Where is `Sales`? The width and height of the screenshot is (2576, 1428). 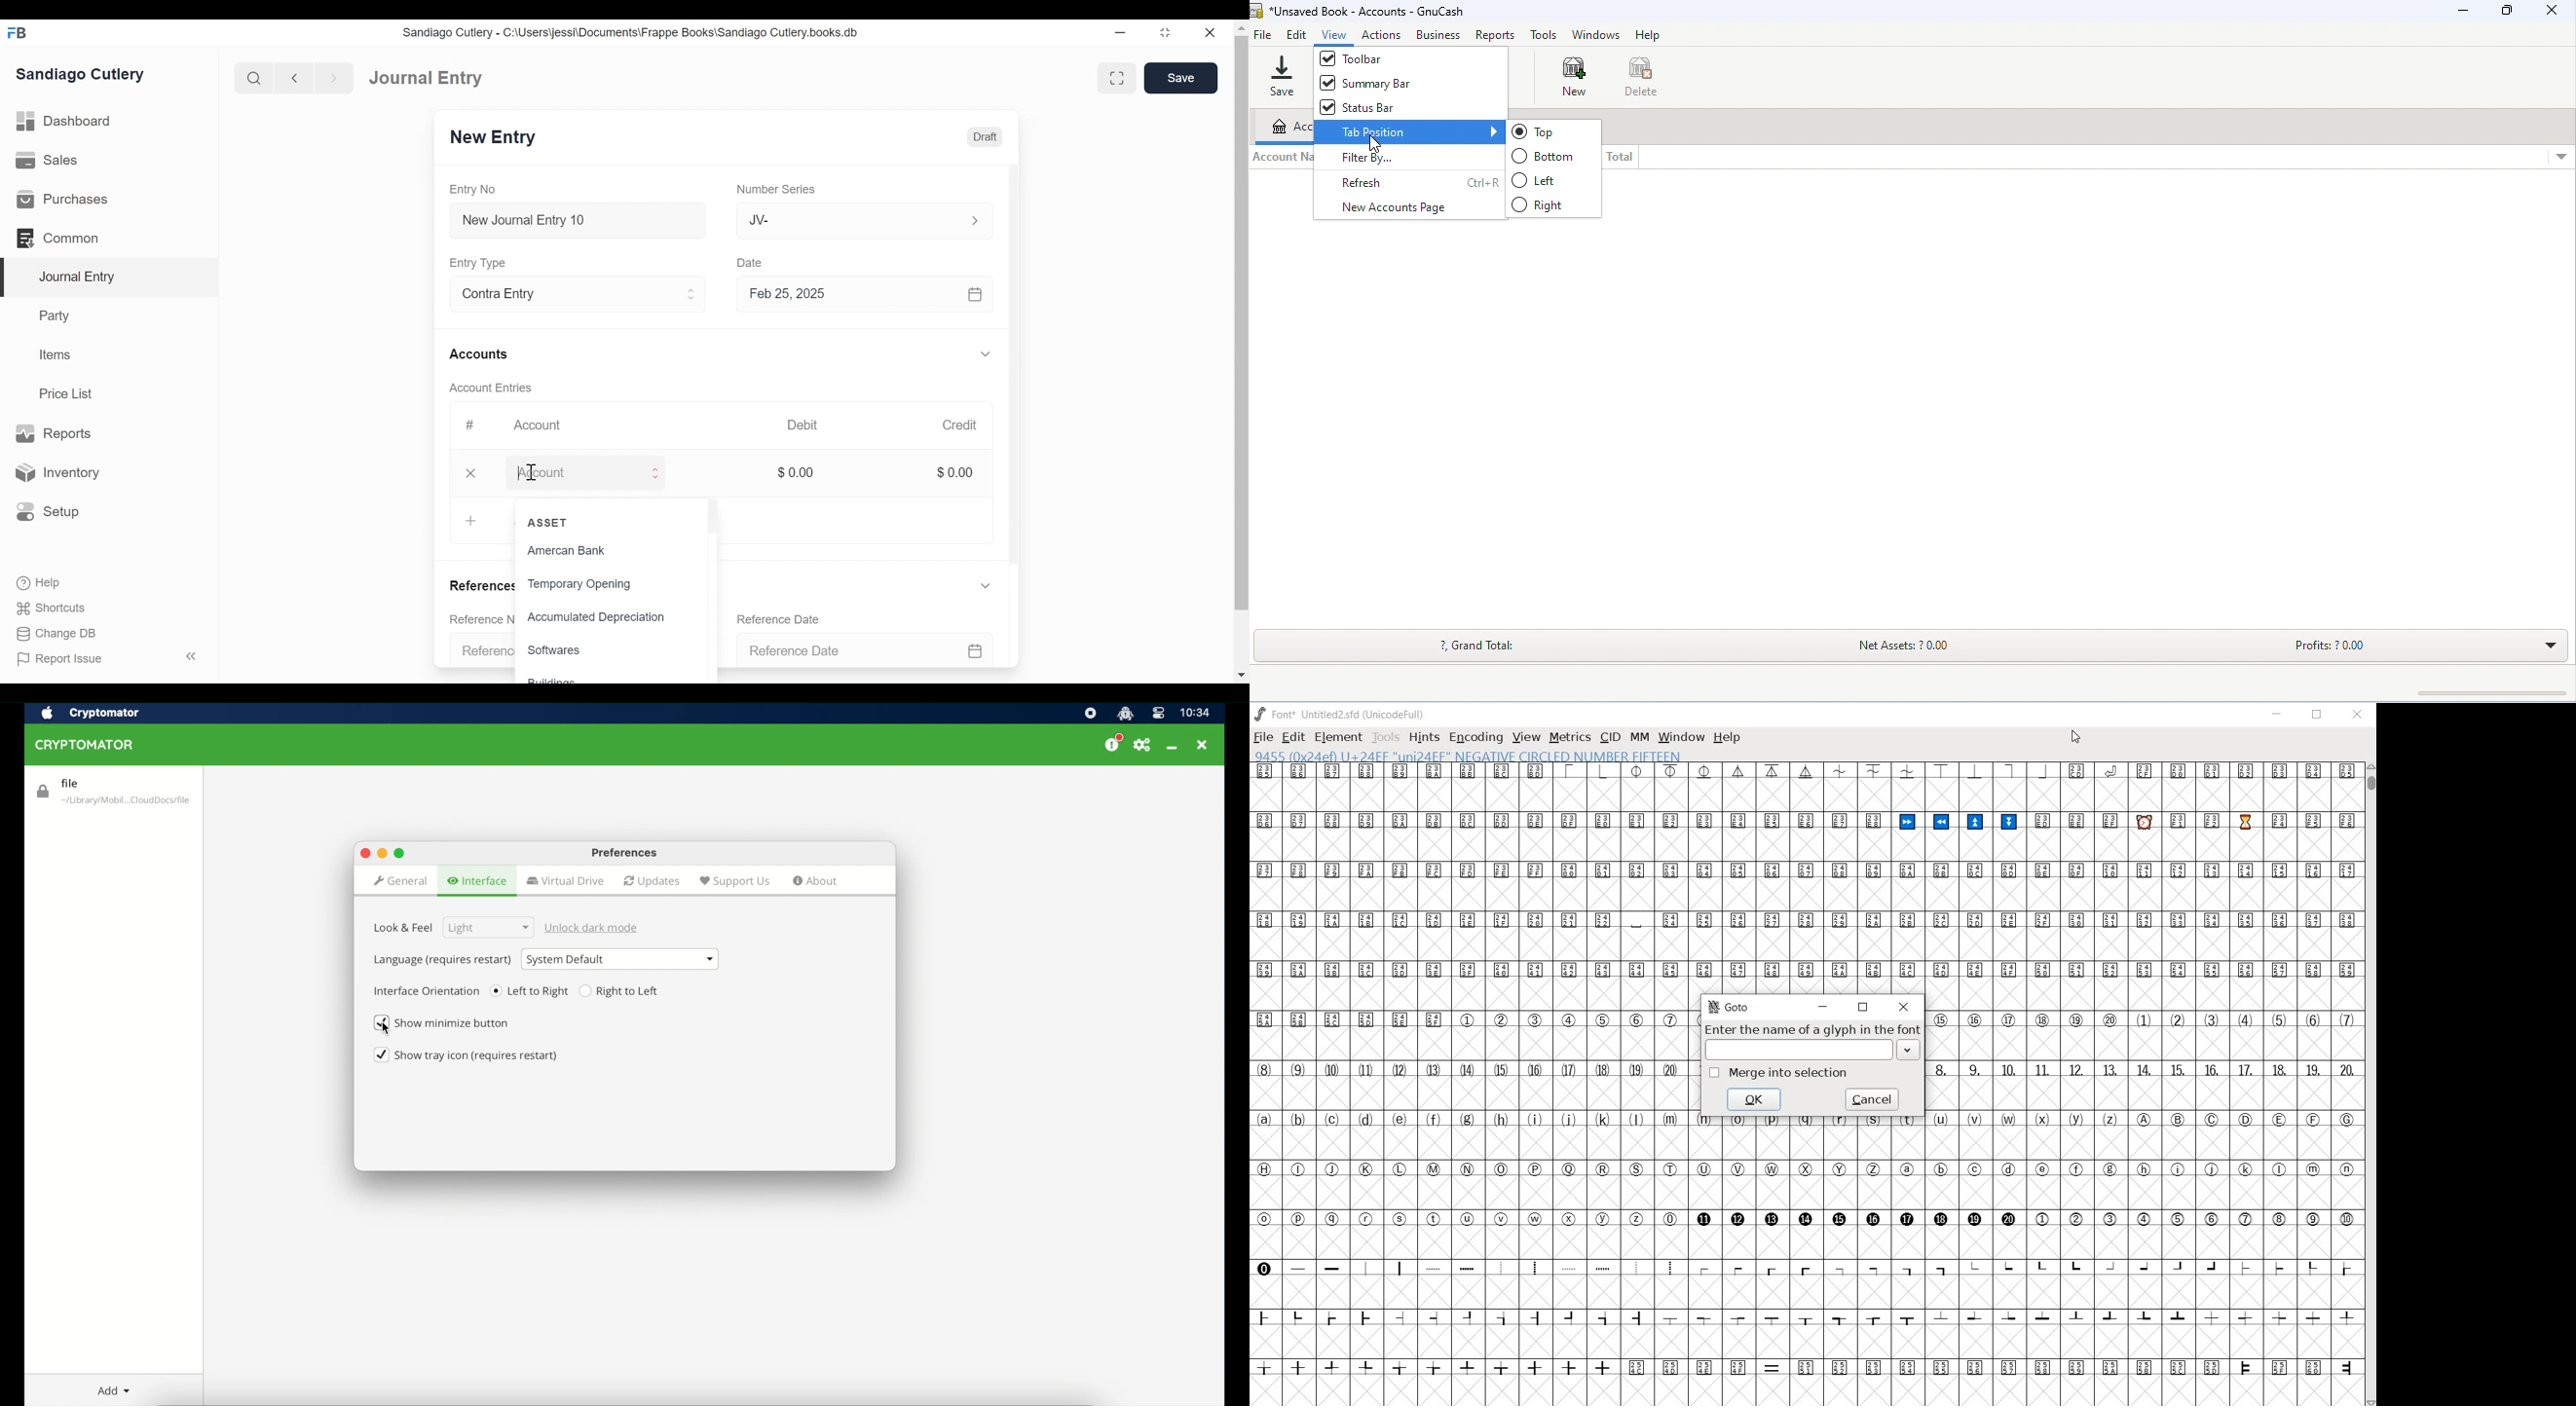
Sales is located at coordinates (46, 161).